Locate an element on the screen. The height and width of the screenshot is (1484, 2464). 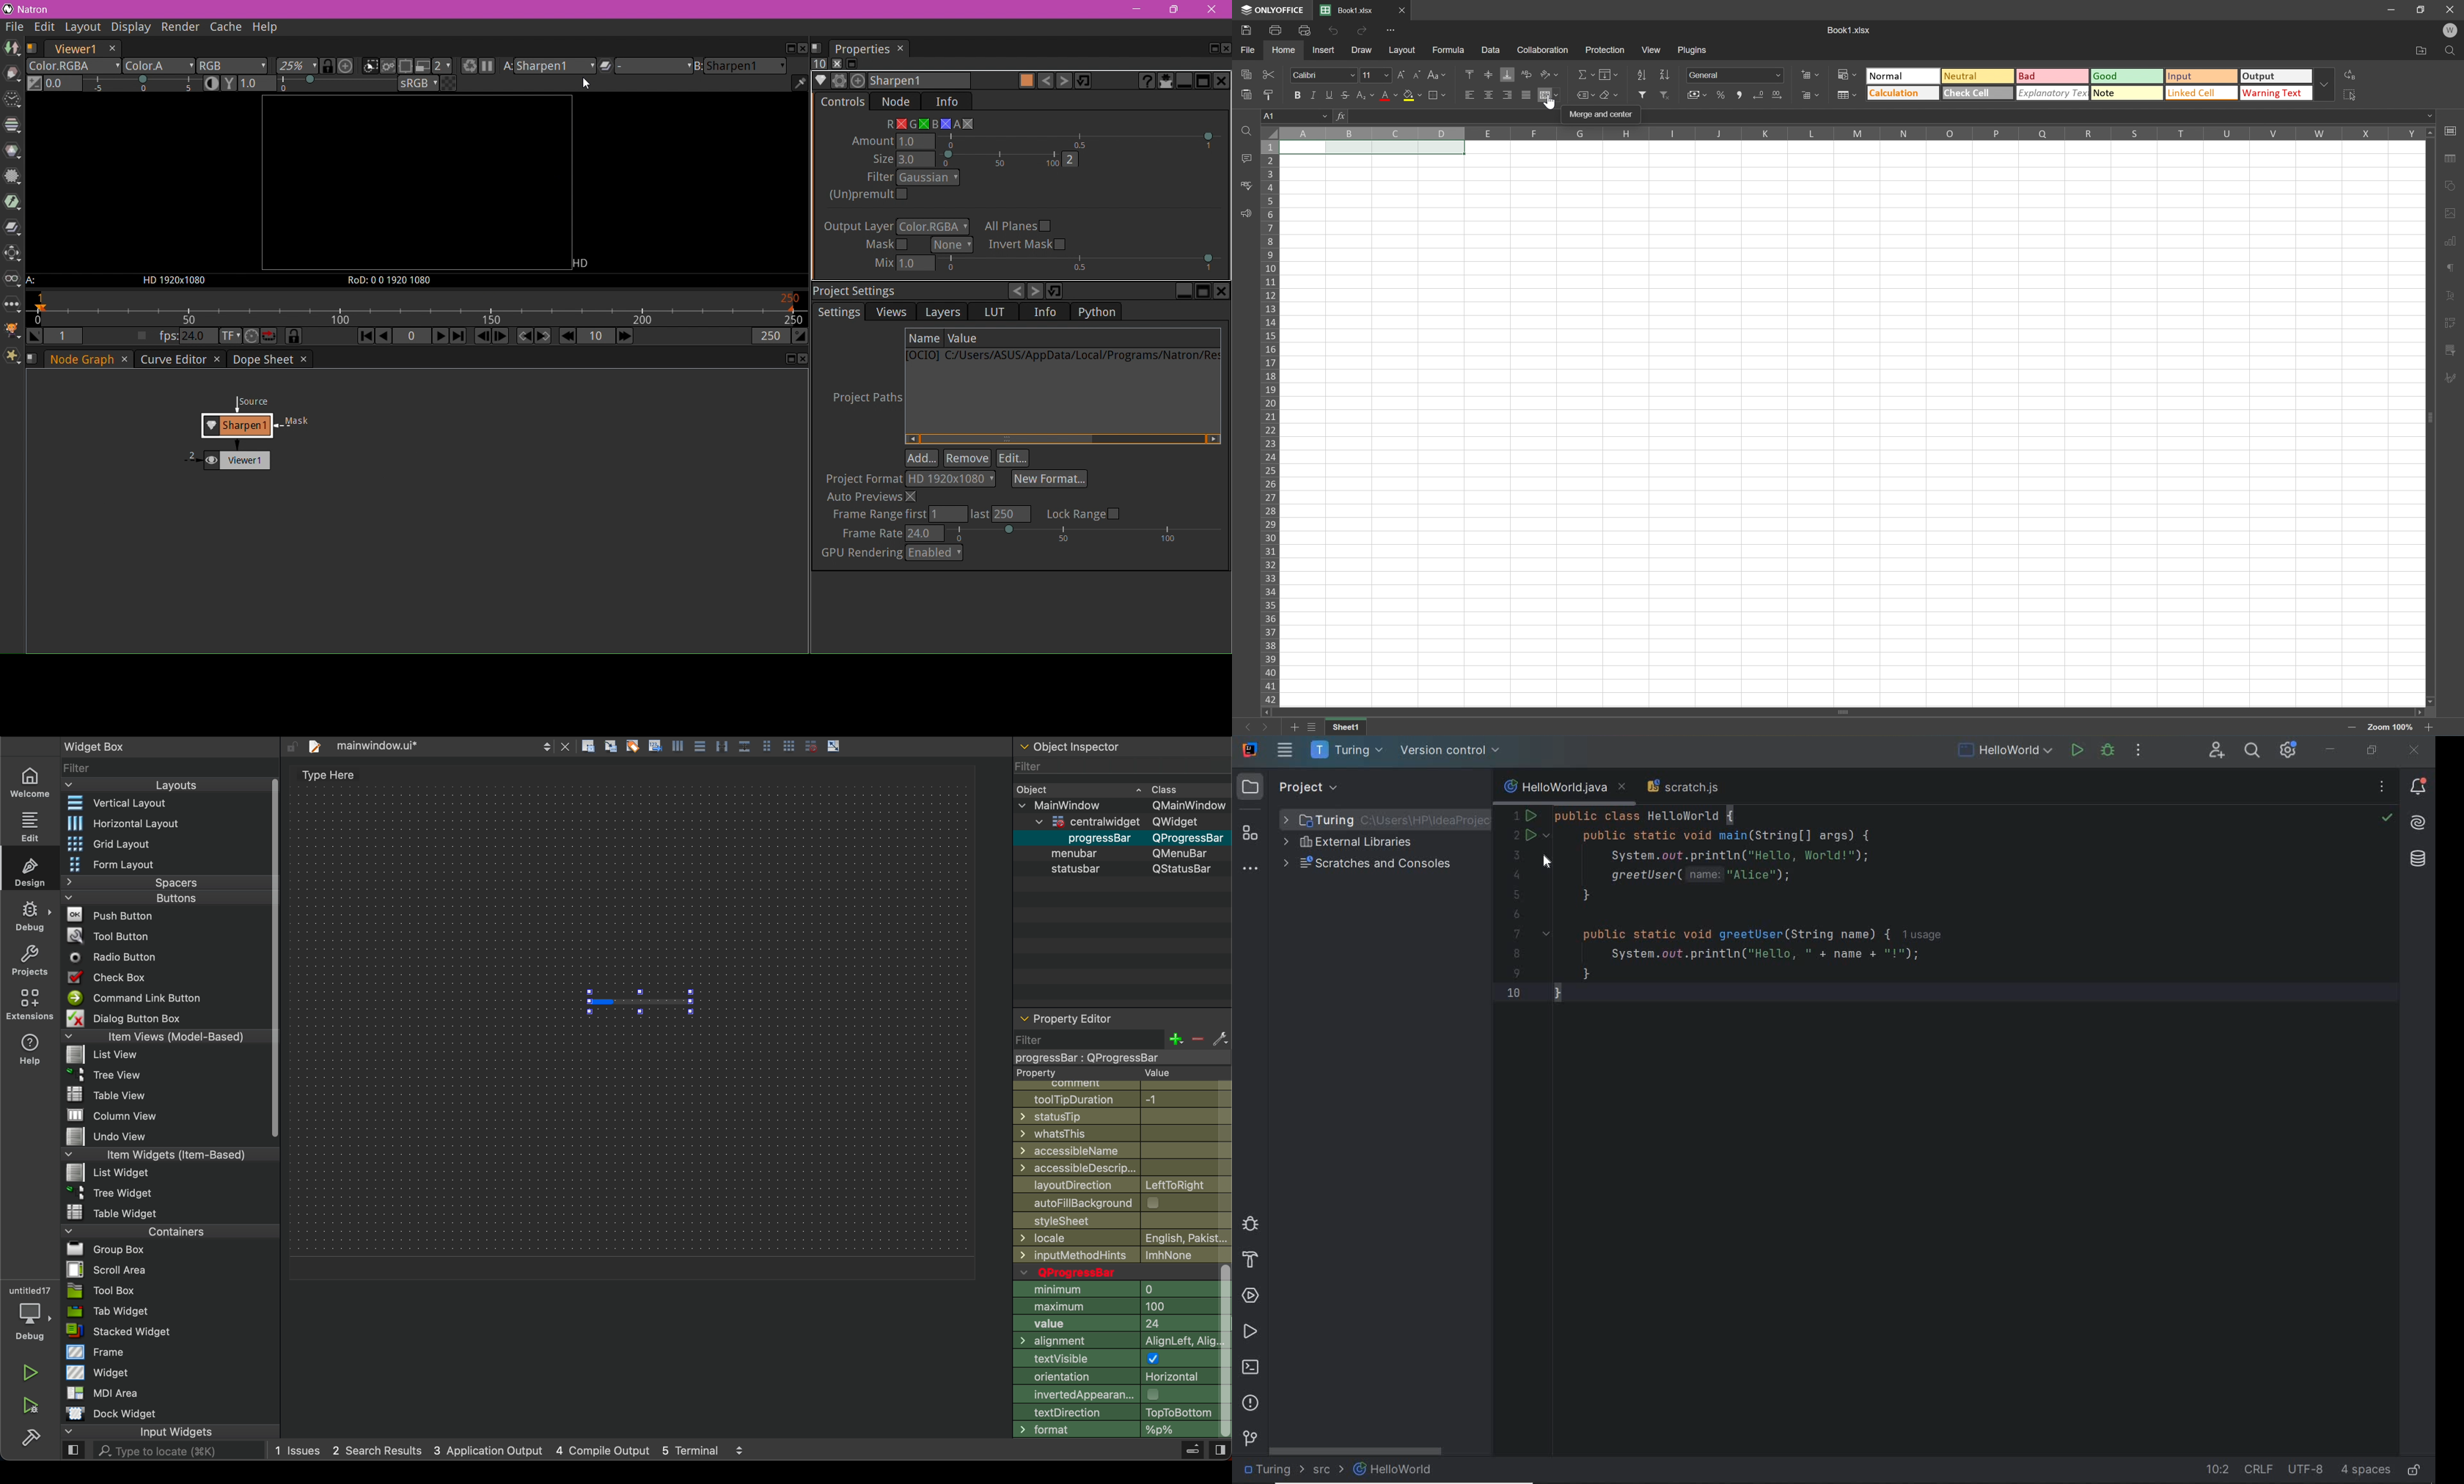
Find is located at coordinates (2452, 51).